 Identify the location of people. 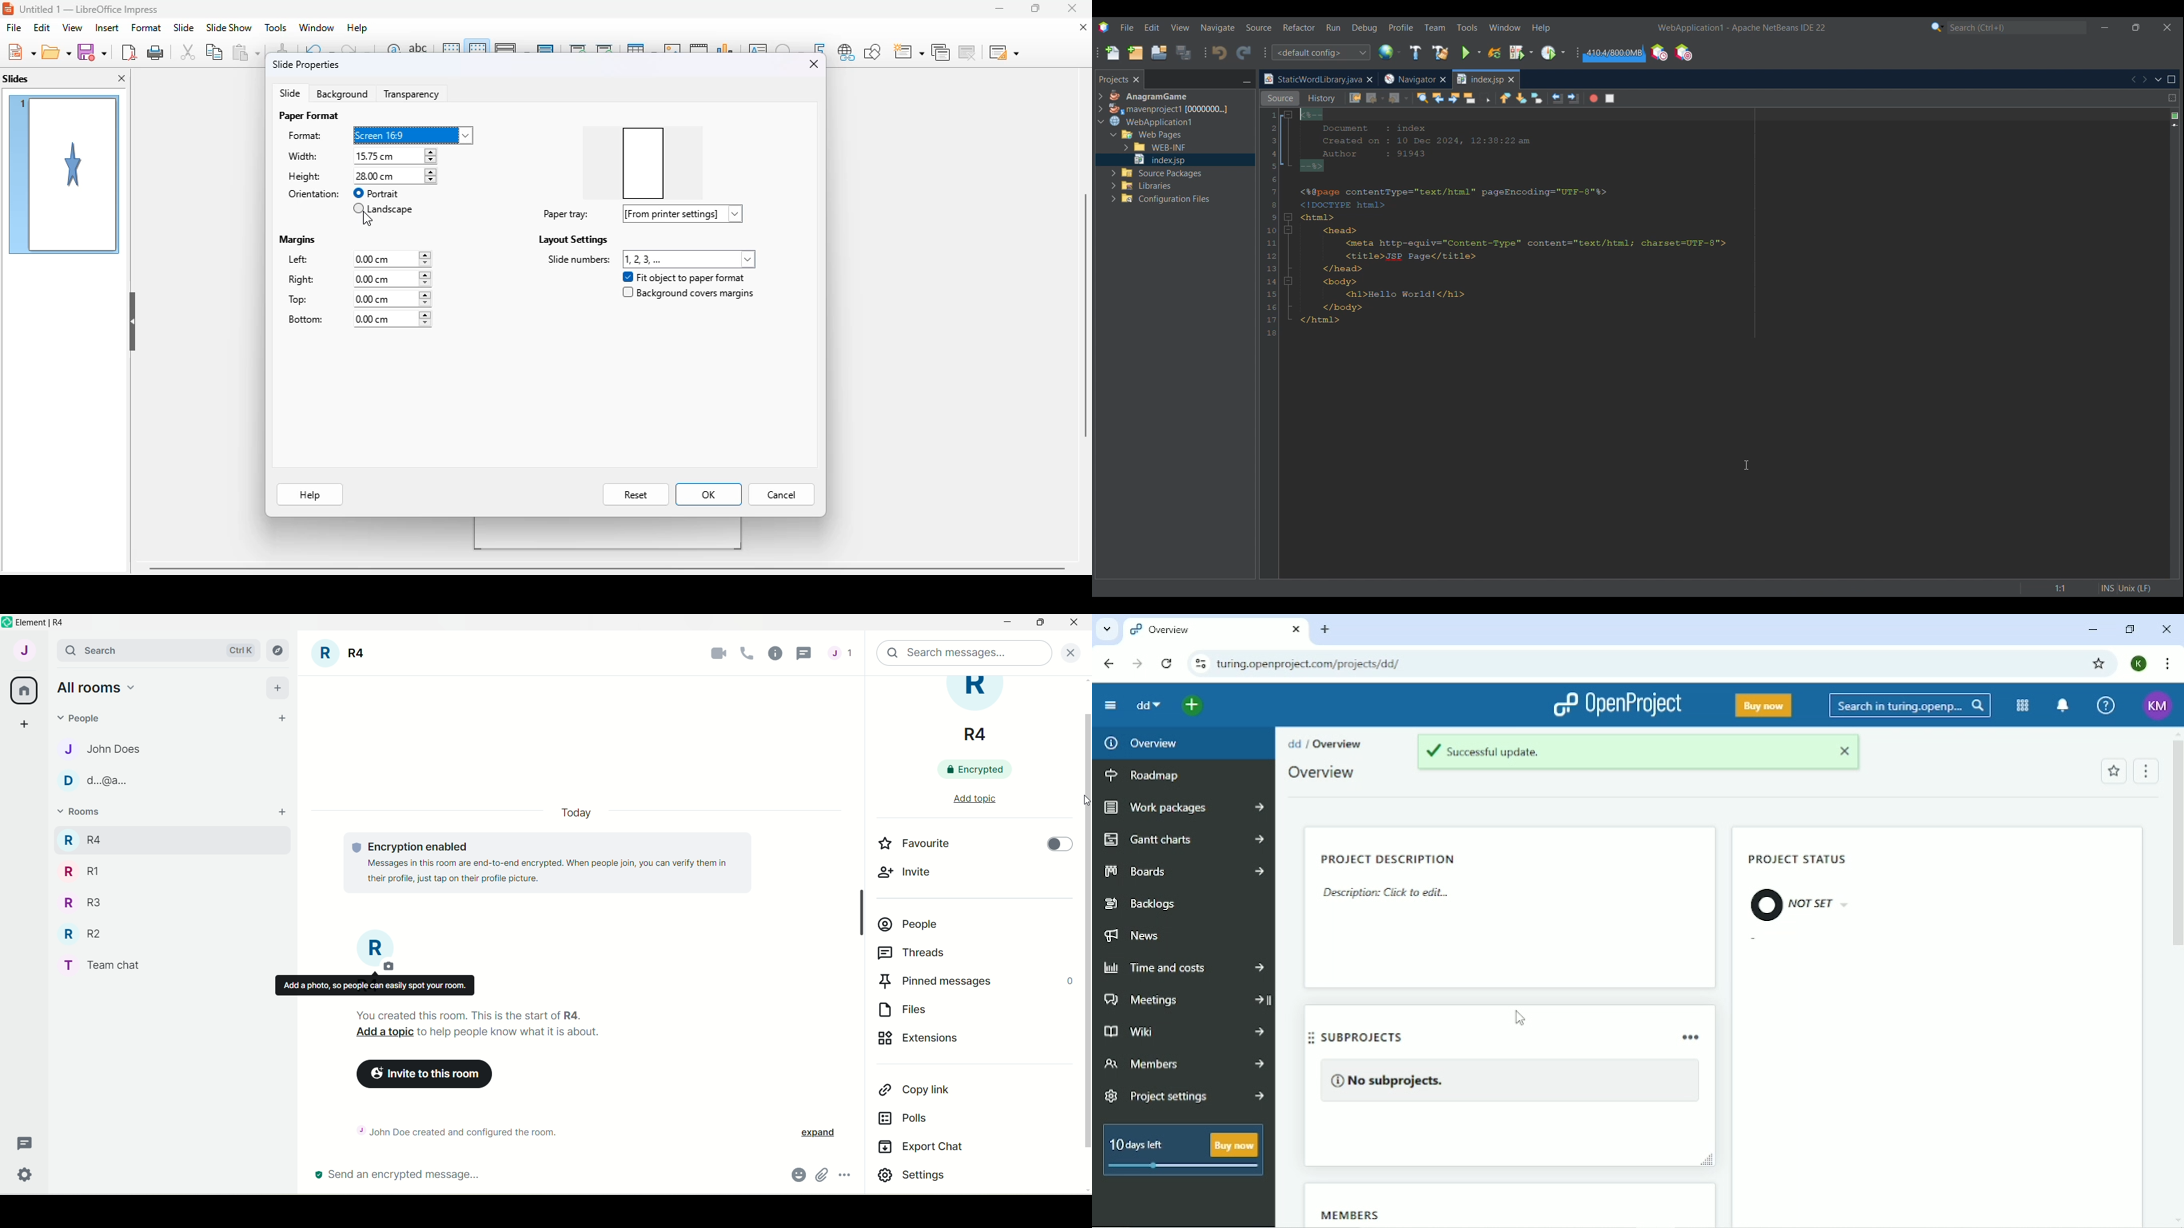
(83, 717).